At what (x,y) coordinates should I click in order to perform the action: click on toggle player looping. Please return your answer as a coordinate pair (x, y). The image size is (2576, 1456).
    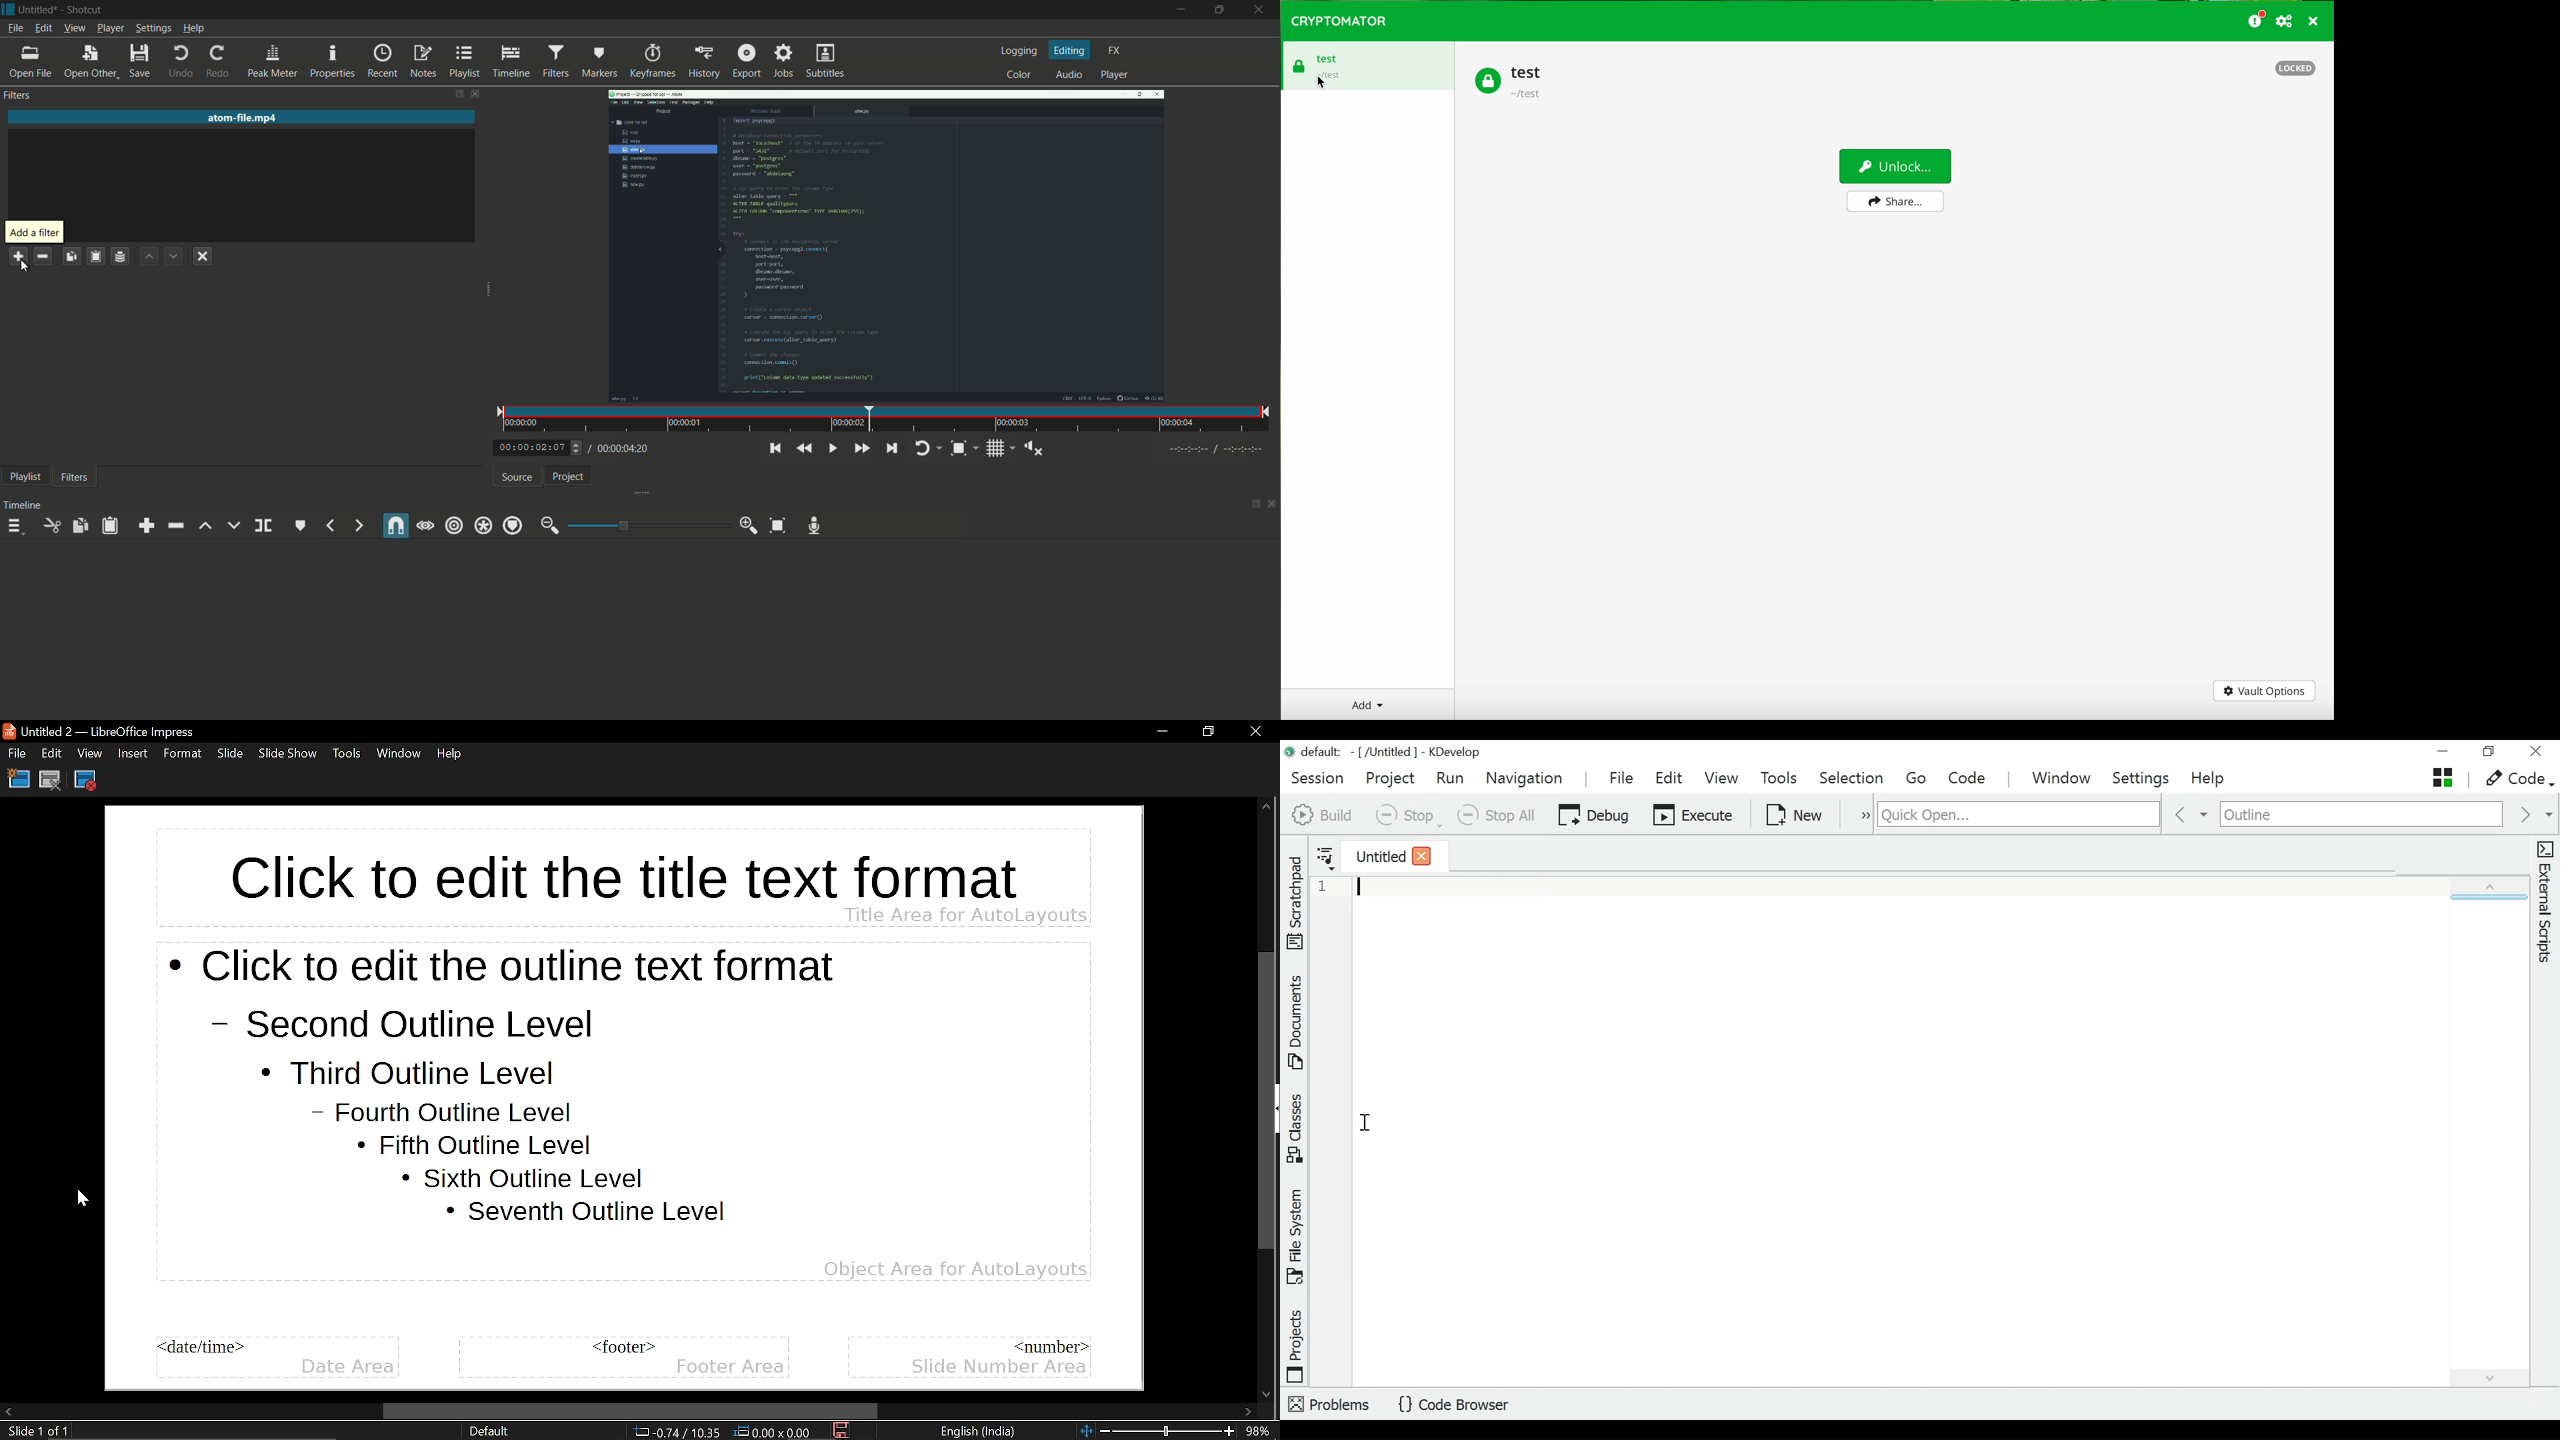
    Looking at the image, I should click on (929, 449).